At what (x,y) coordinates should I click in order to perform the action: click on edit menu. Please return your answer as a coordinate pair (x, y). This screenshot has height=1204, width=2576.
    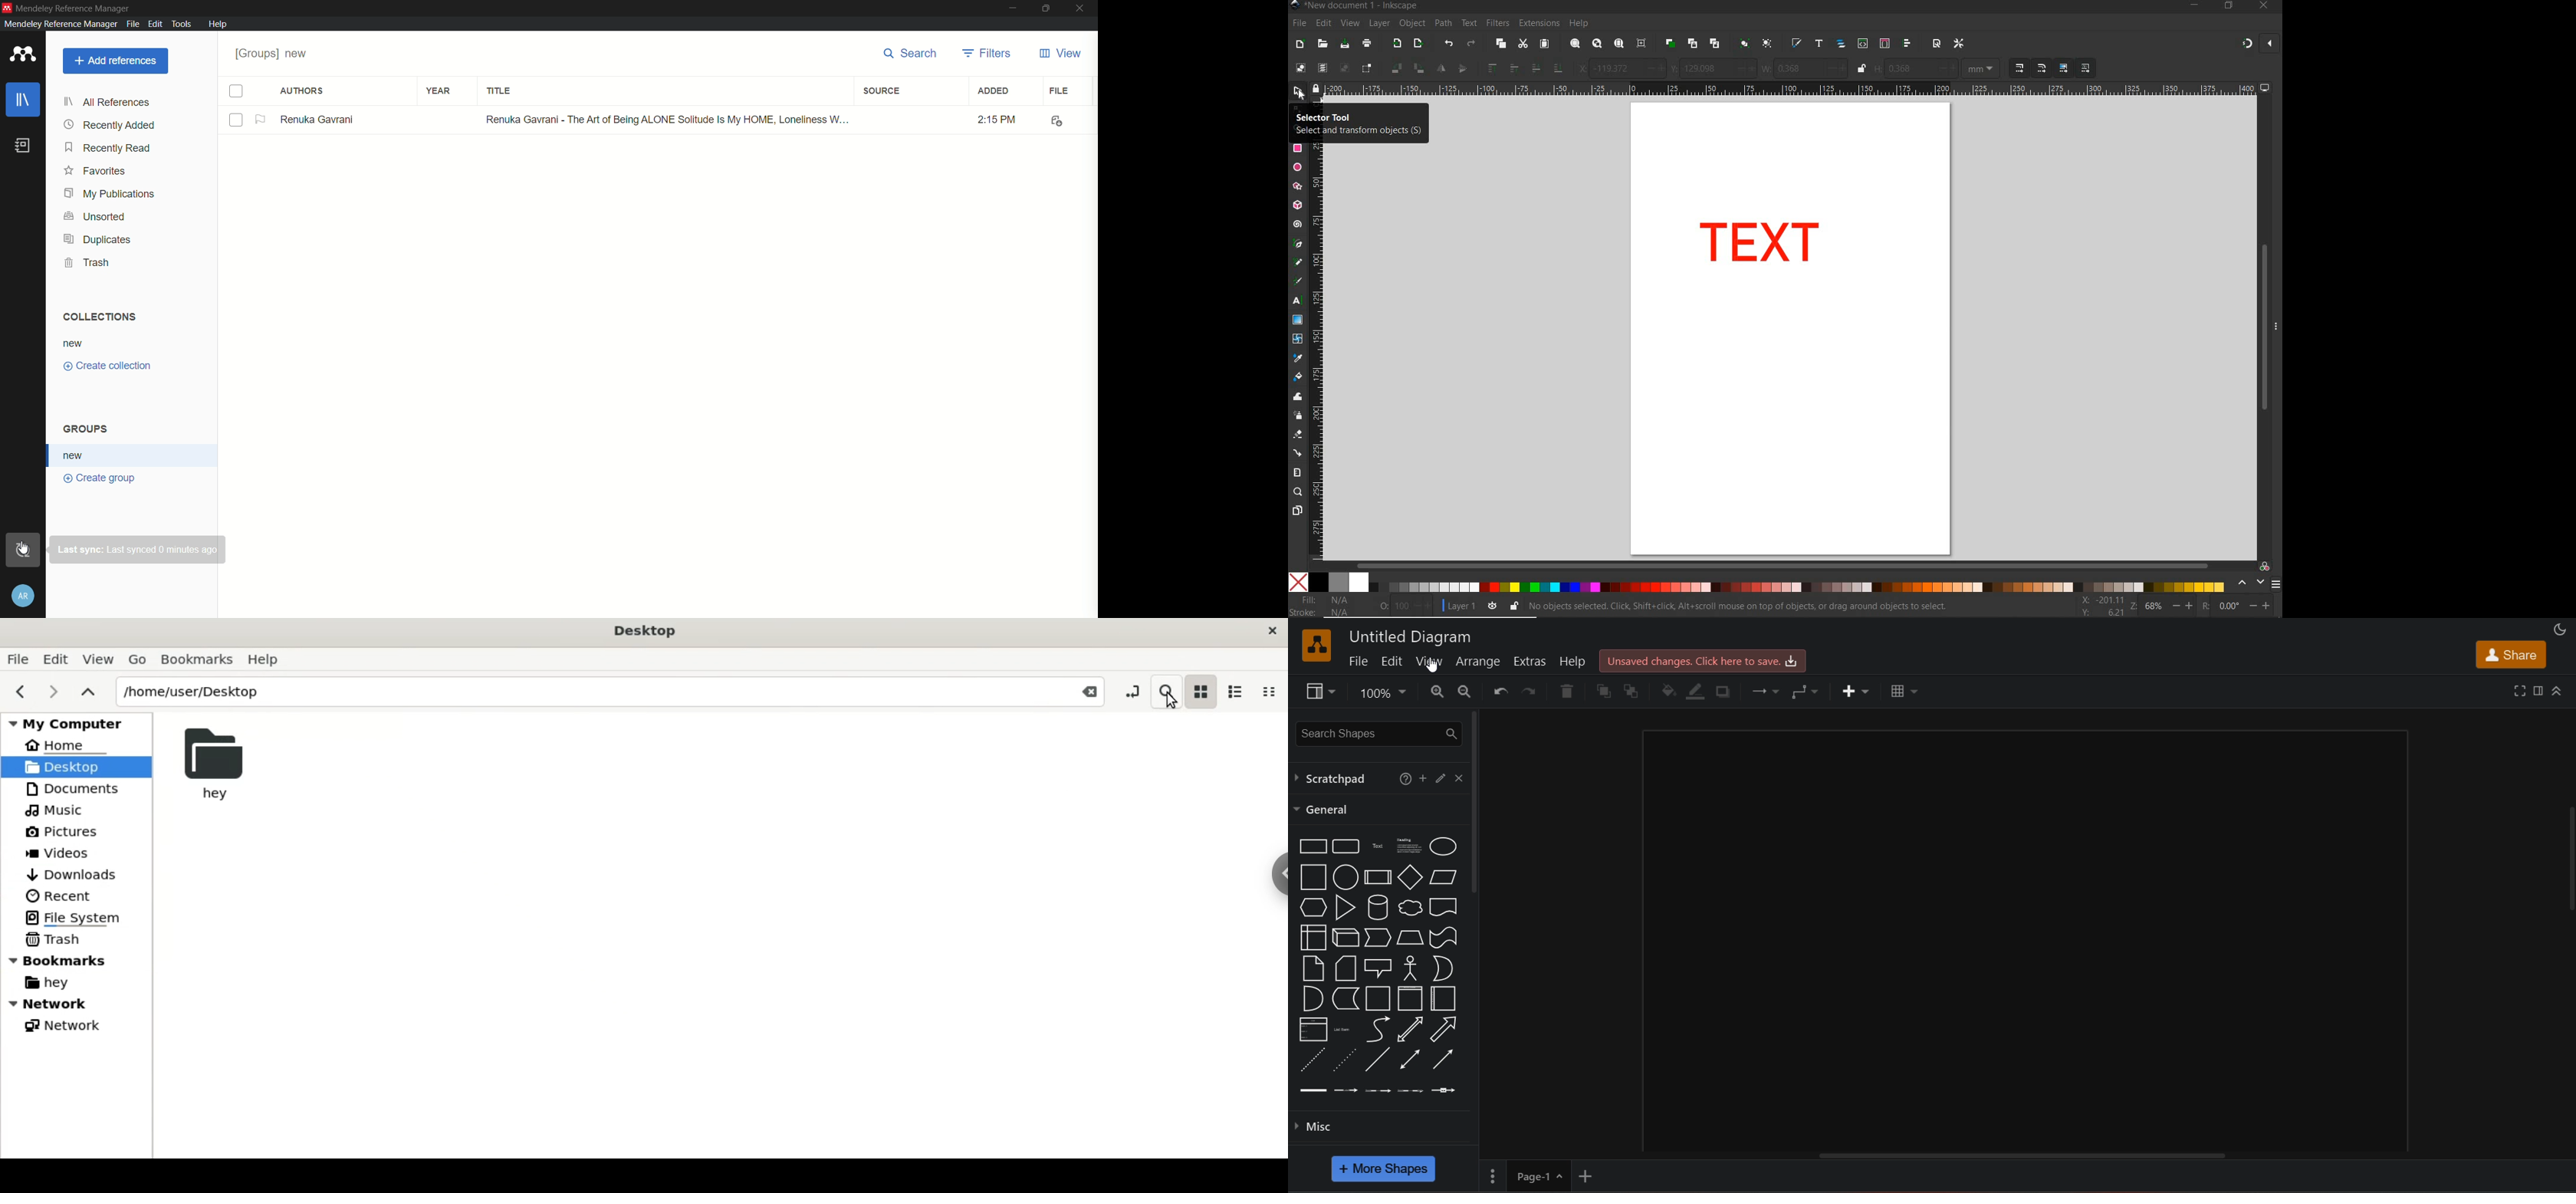
    Looking at the image, I should click on (154, 23).